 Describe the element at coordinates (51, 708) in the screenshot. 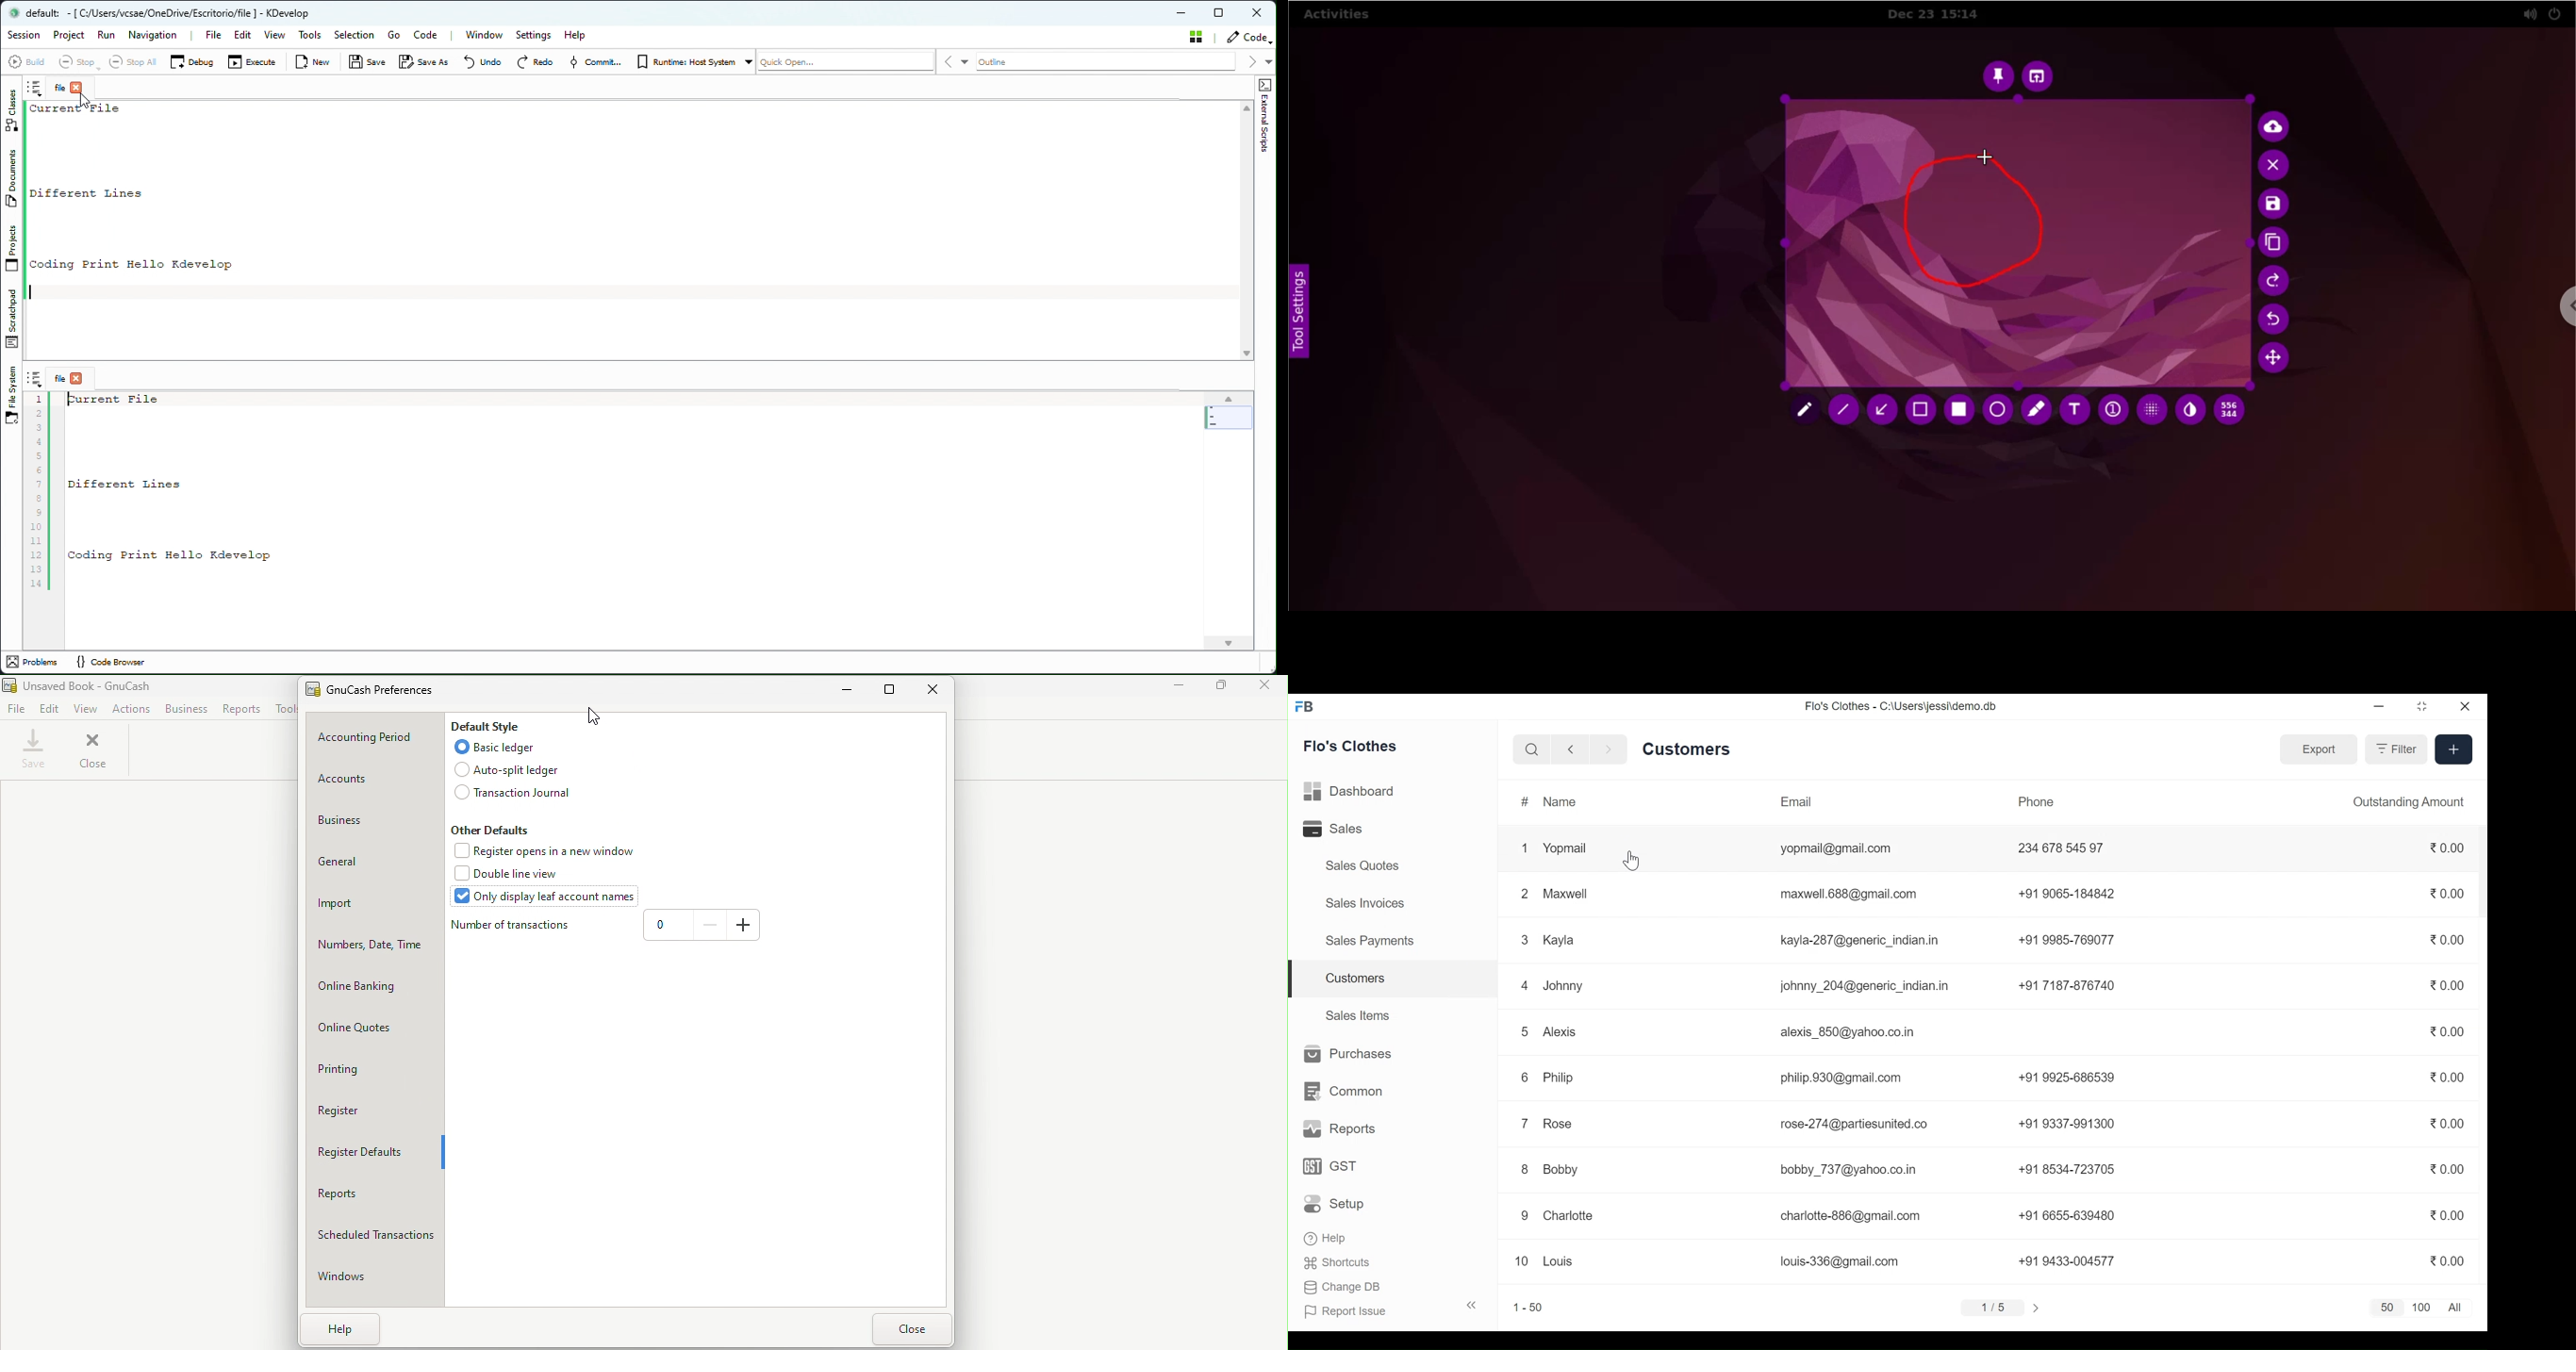

I see `Edit` at that location.